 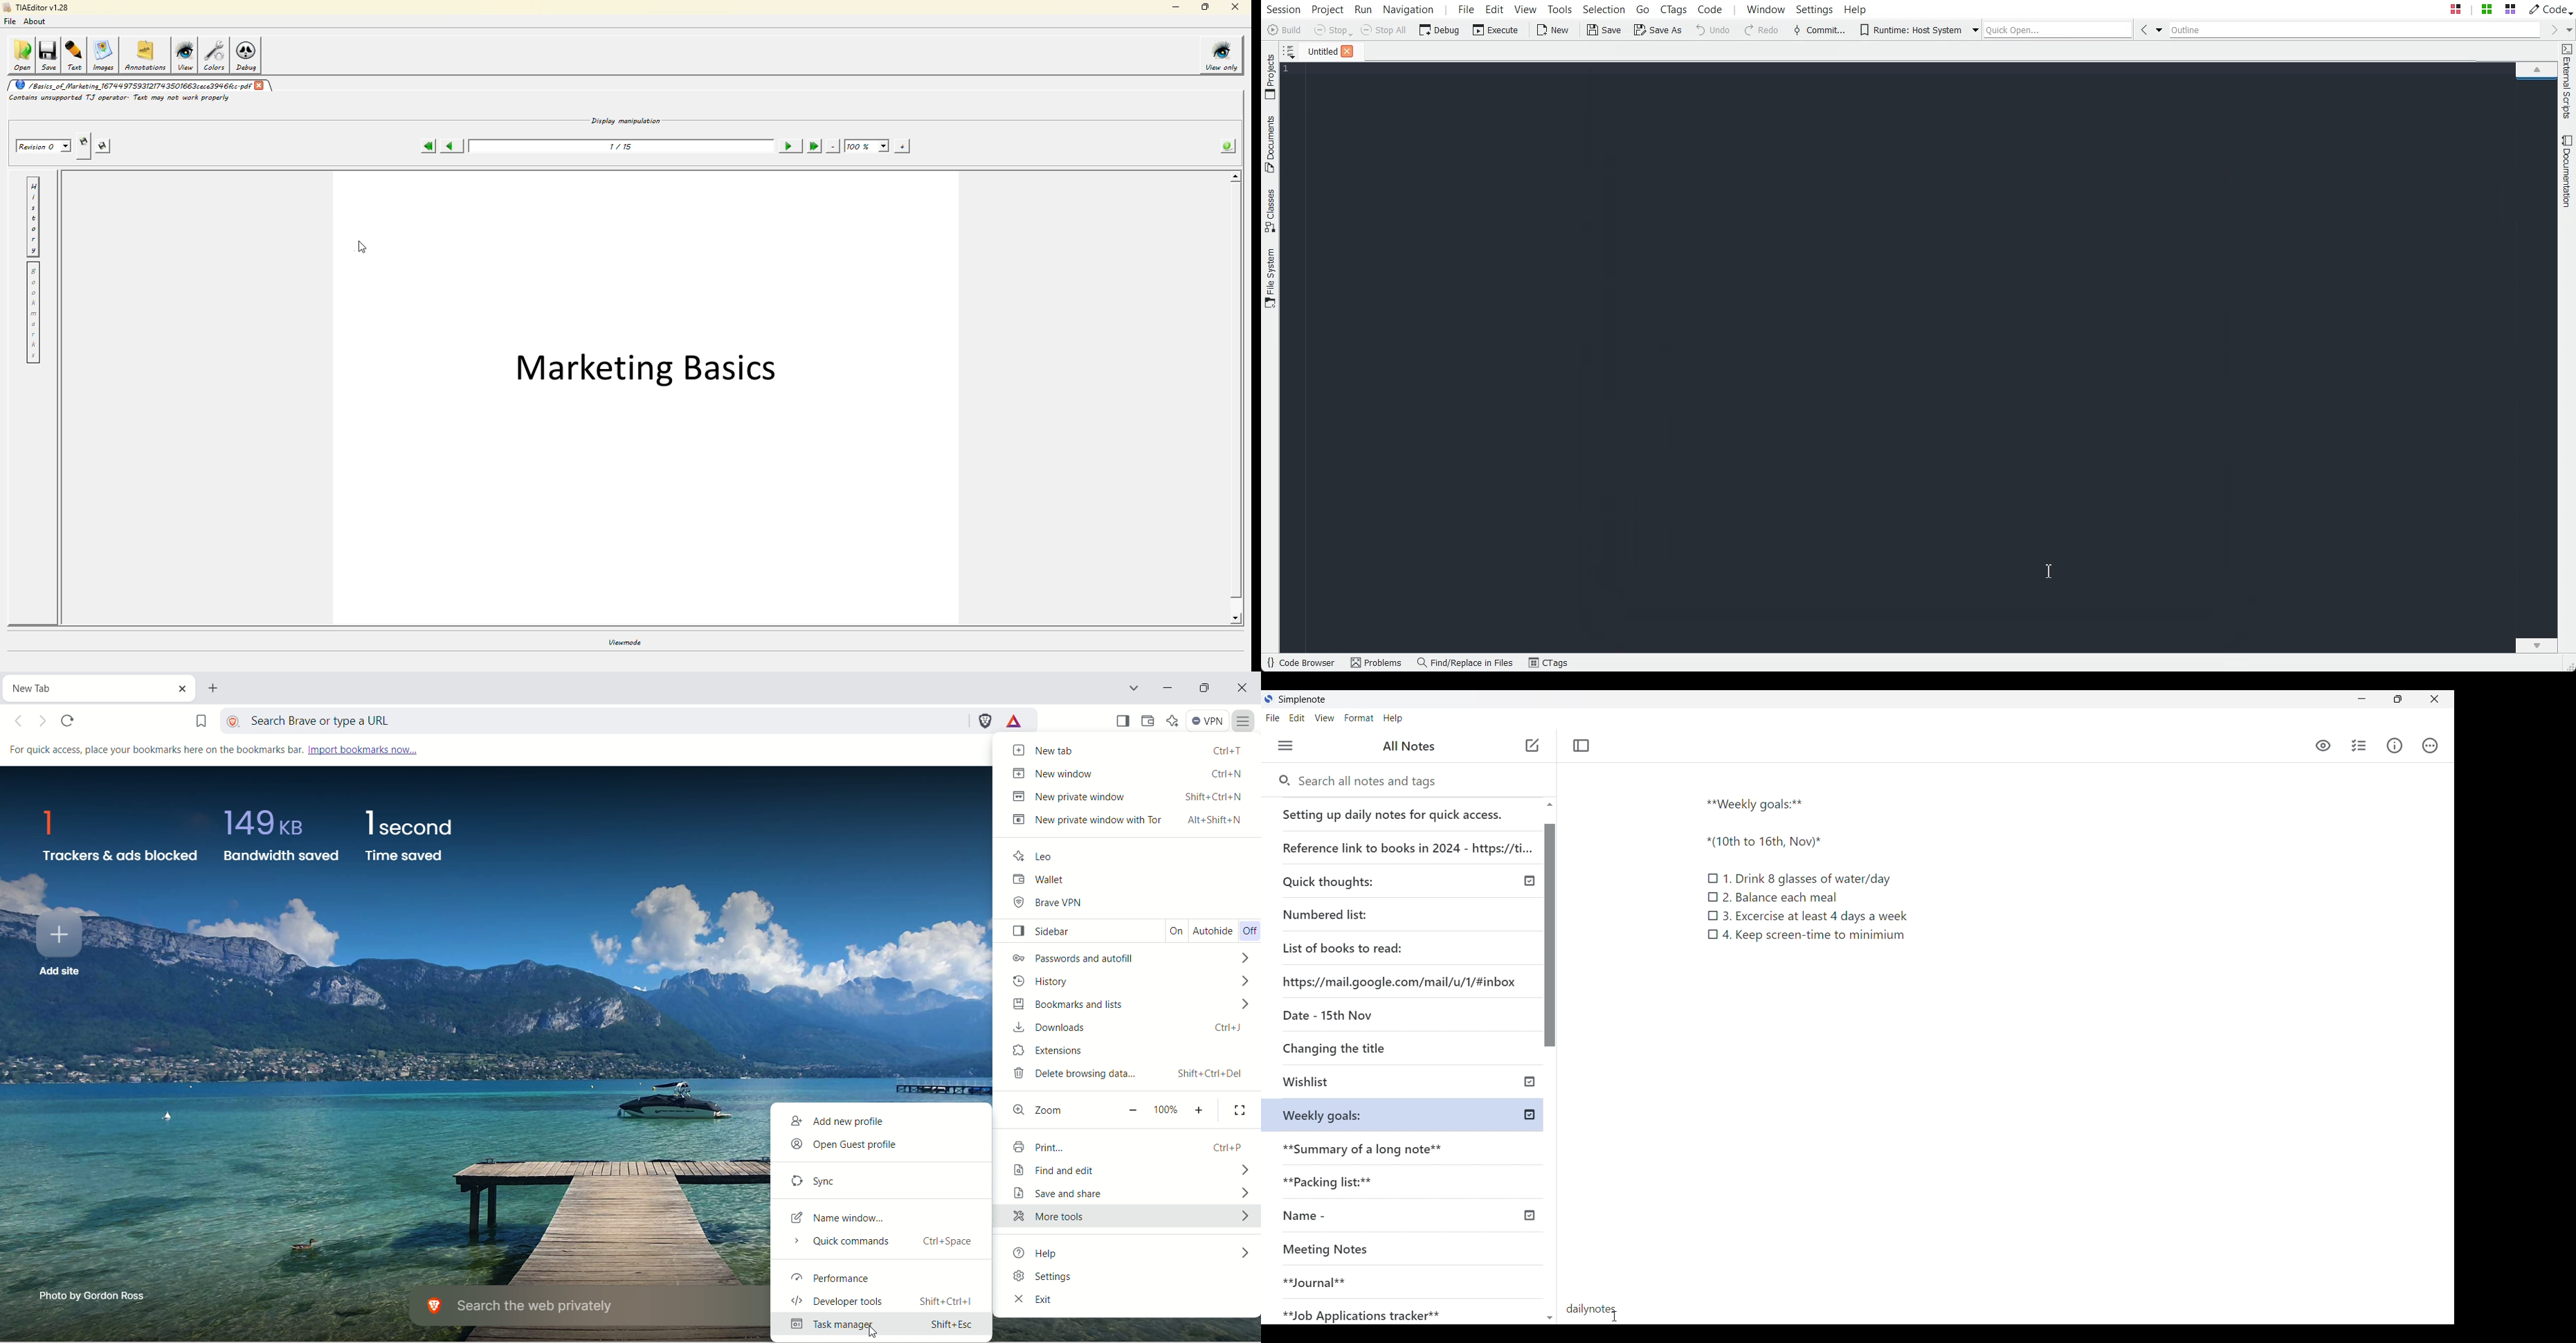 What do you see at coordinates (888, 1303) in the screenshot?
I see `developer tools` at bounding box center [888, 1303].